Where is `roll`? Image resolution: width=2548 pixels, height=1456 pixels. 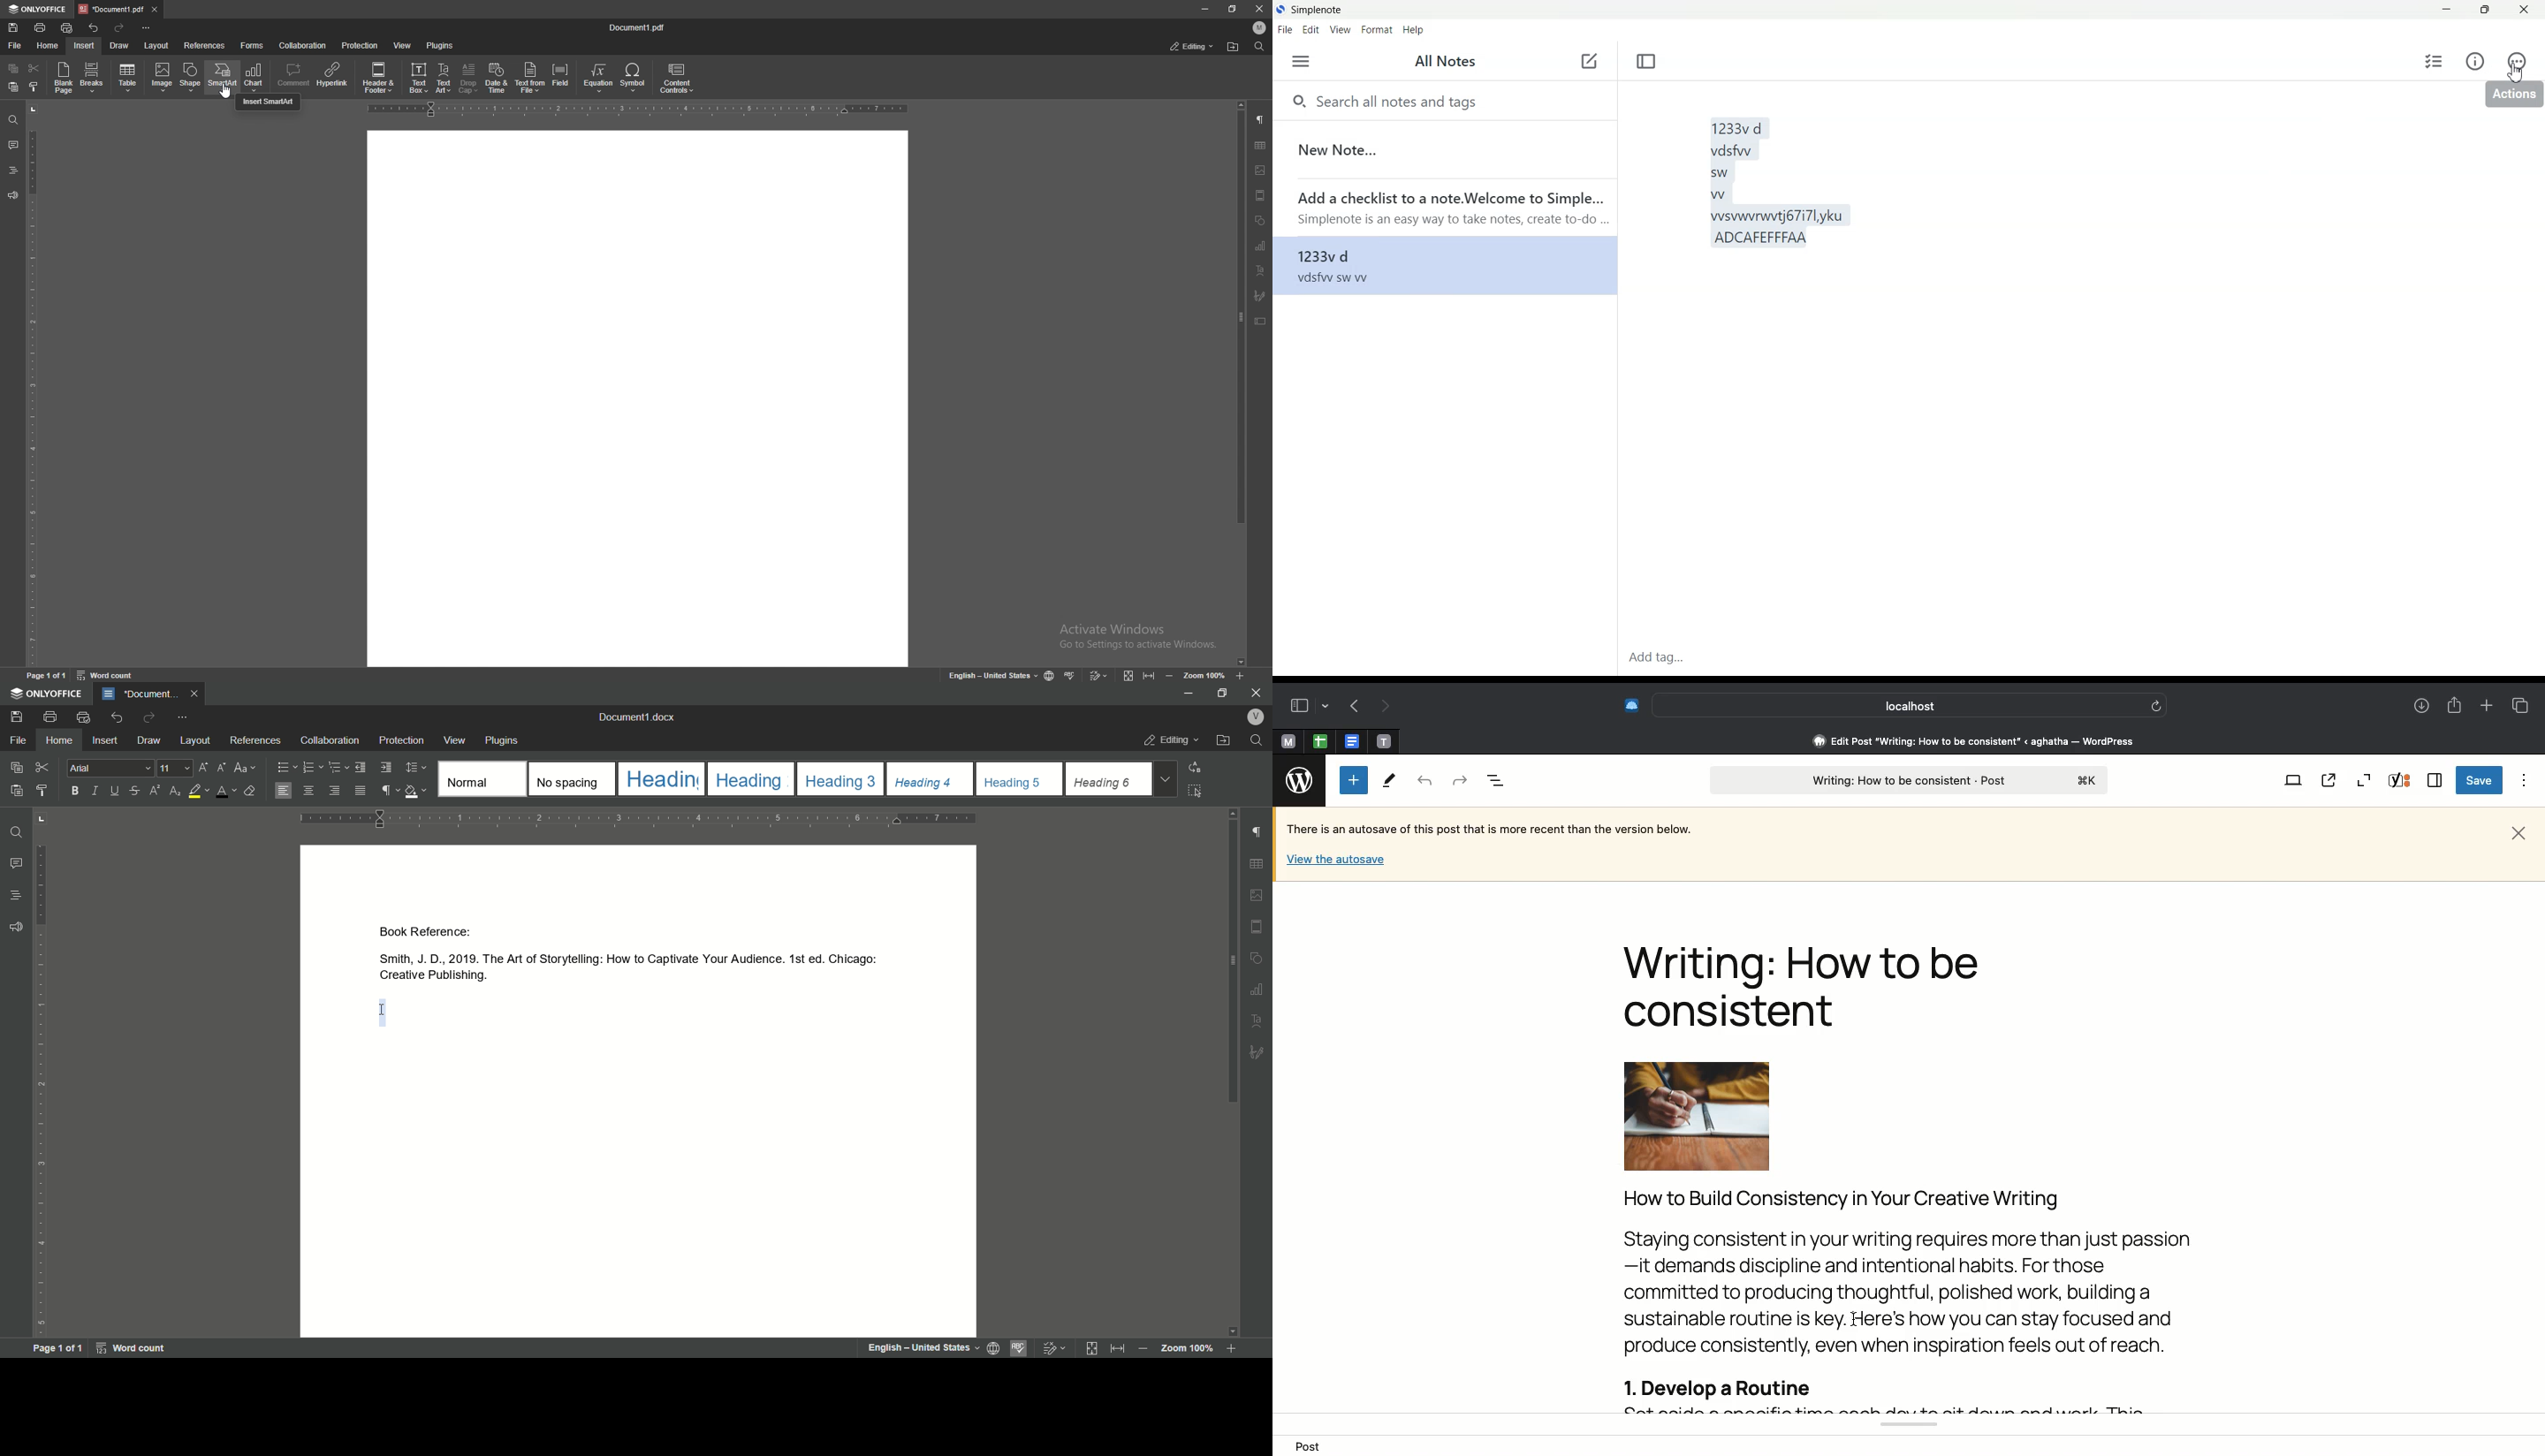 roll is located at coordinates (1233, 815).